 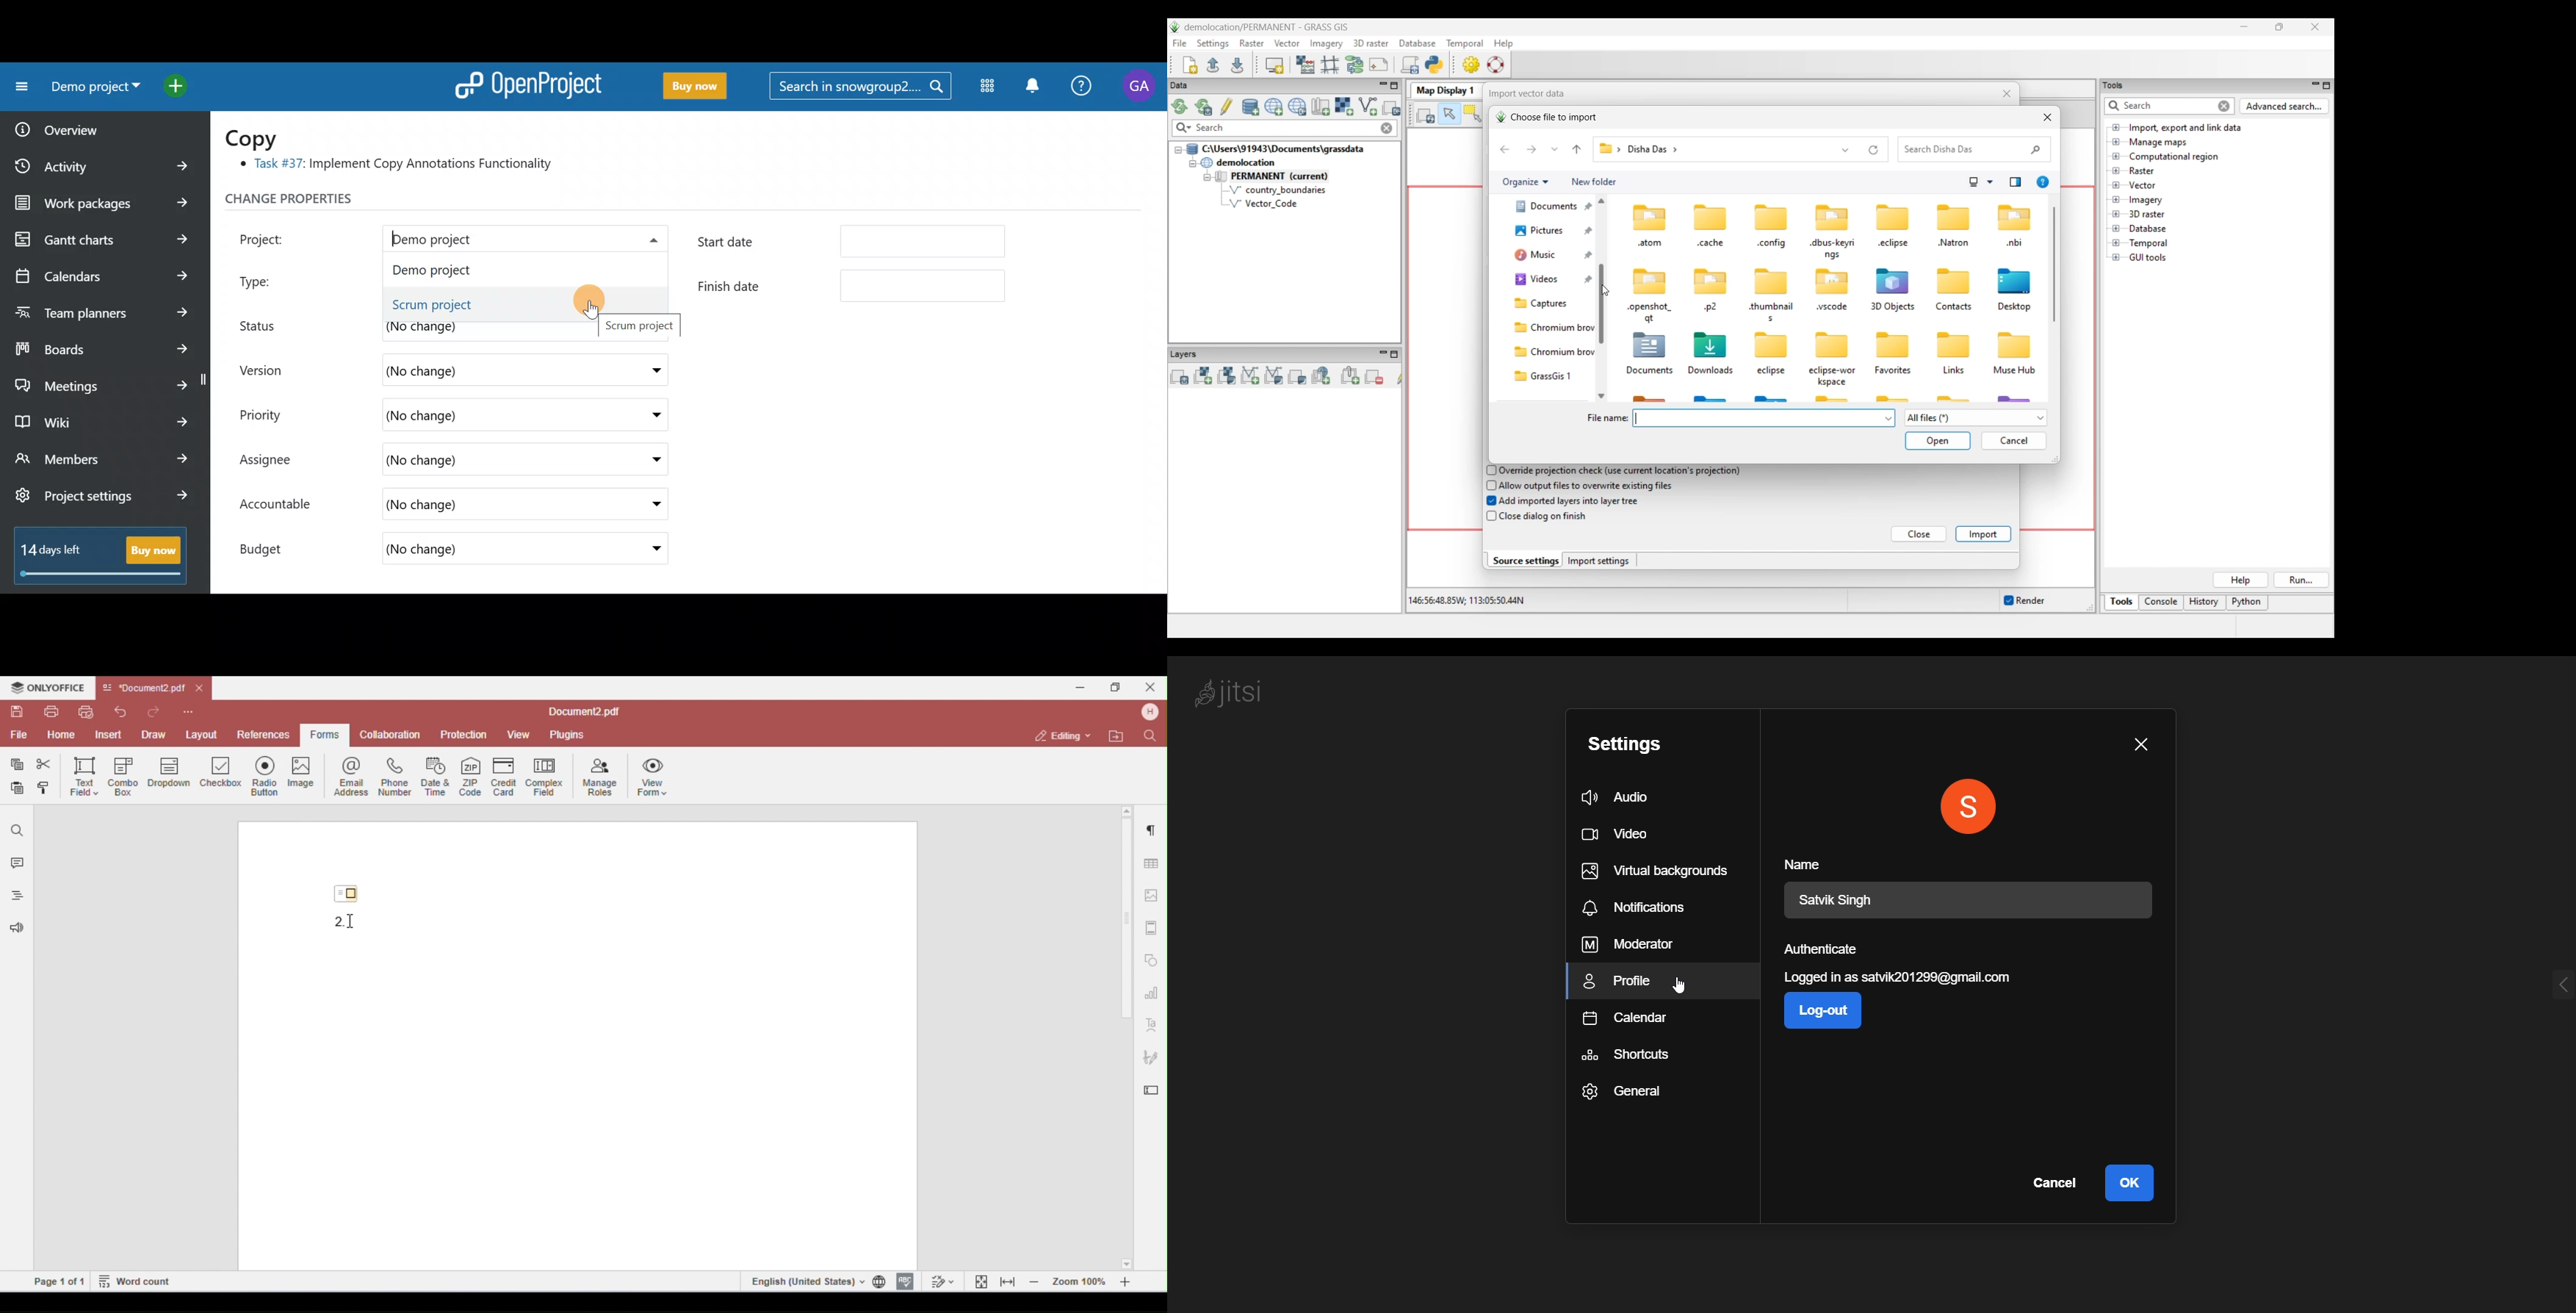 What do you see at coordinates (2141, 744) in the screenshot?
I see `close dialog` at bounding box center [2141, 744].